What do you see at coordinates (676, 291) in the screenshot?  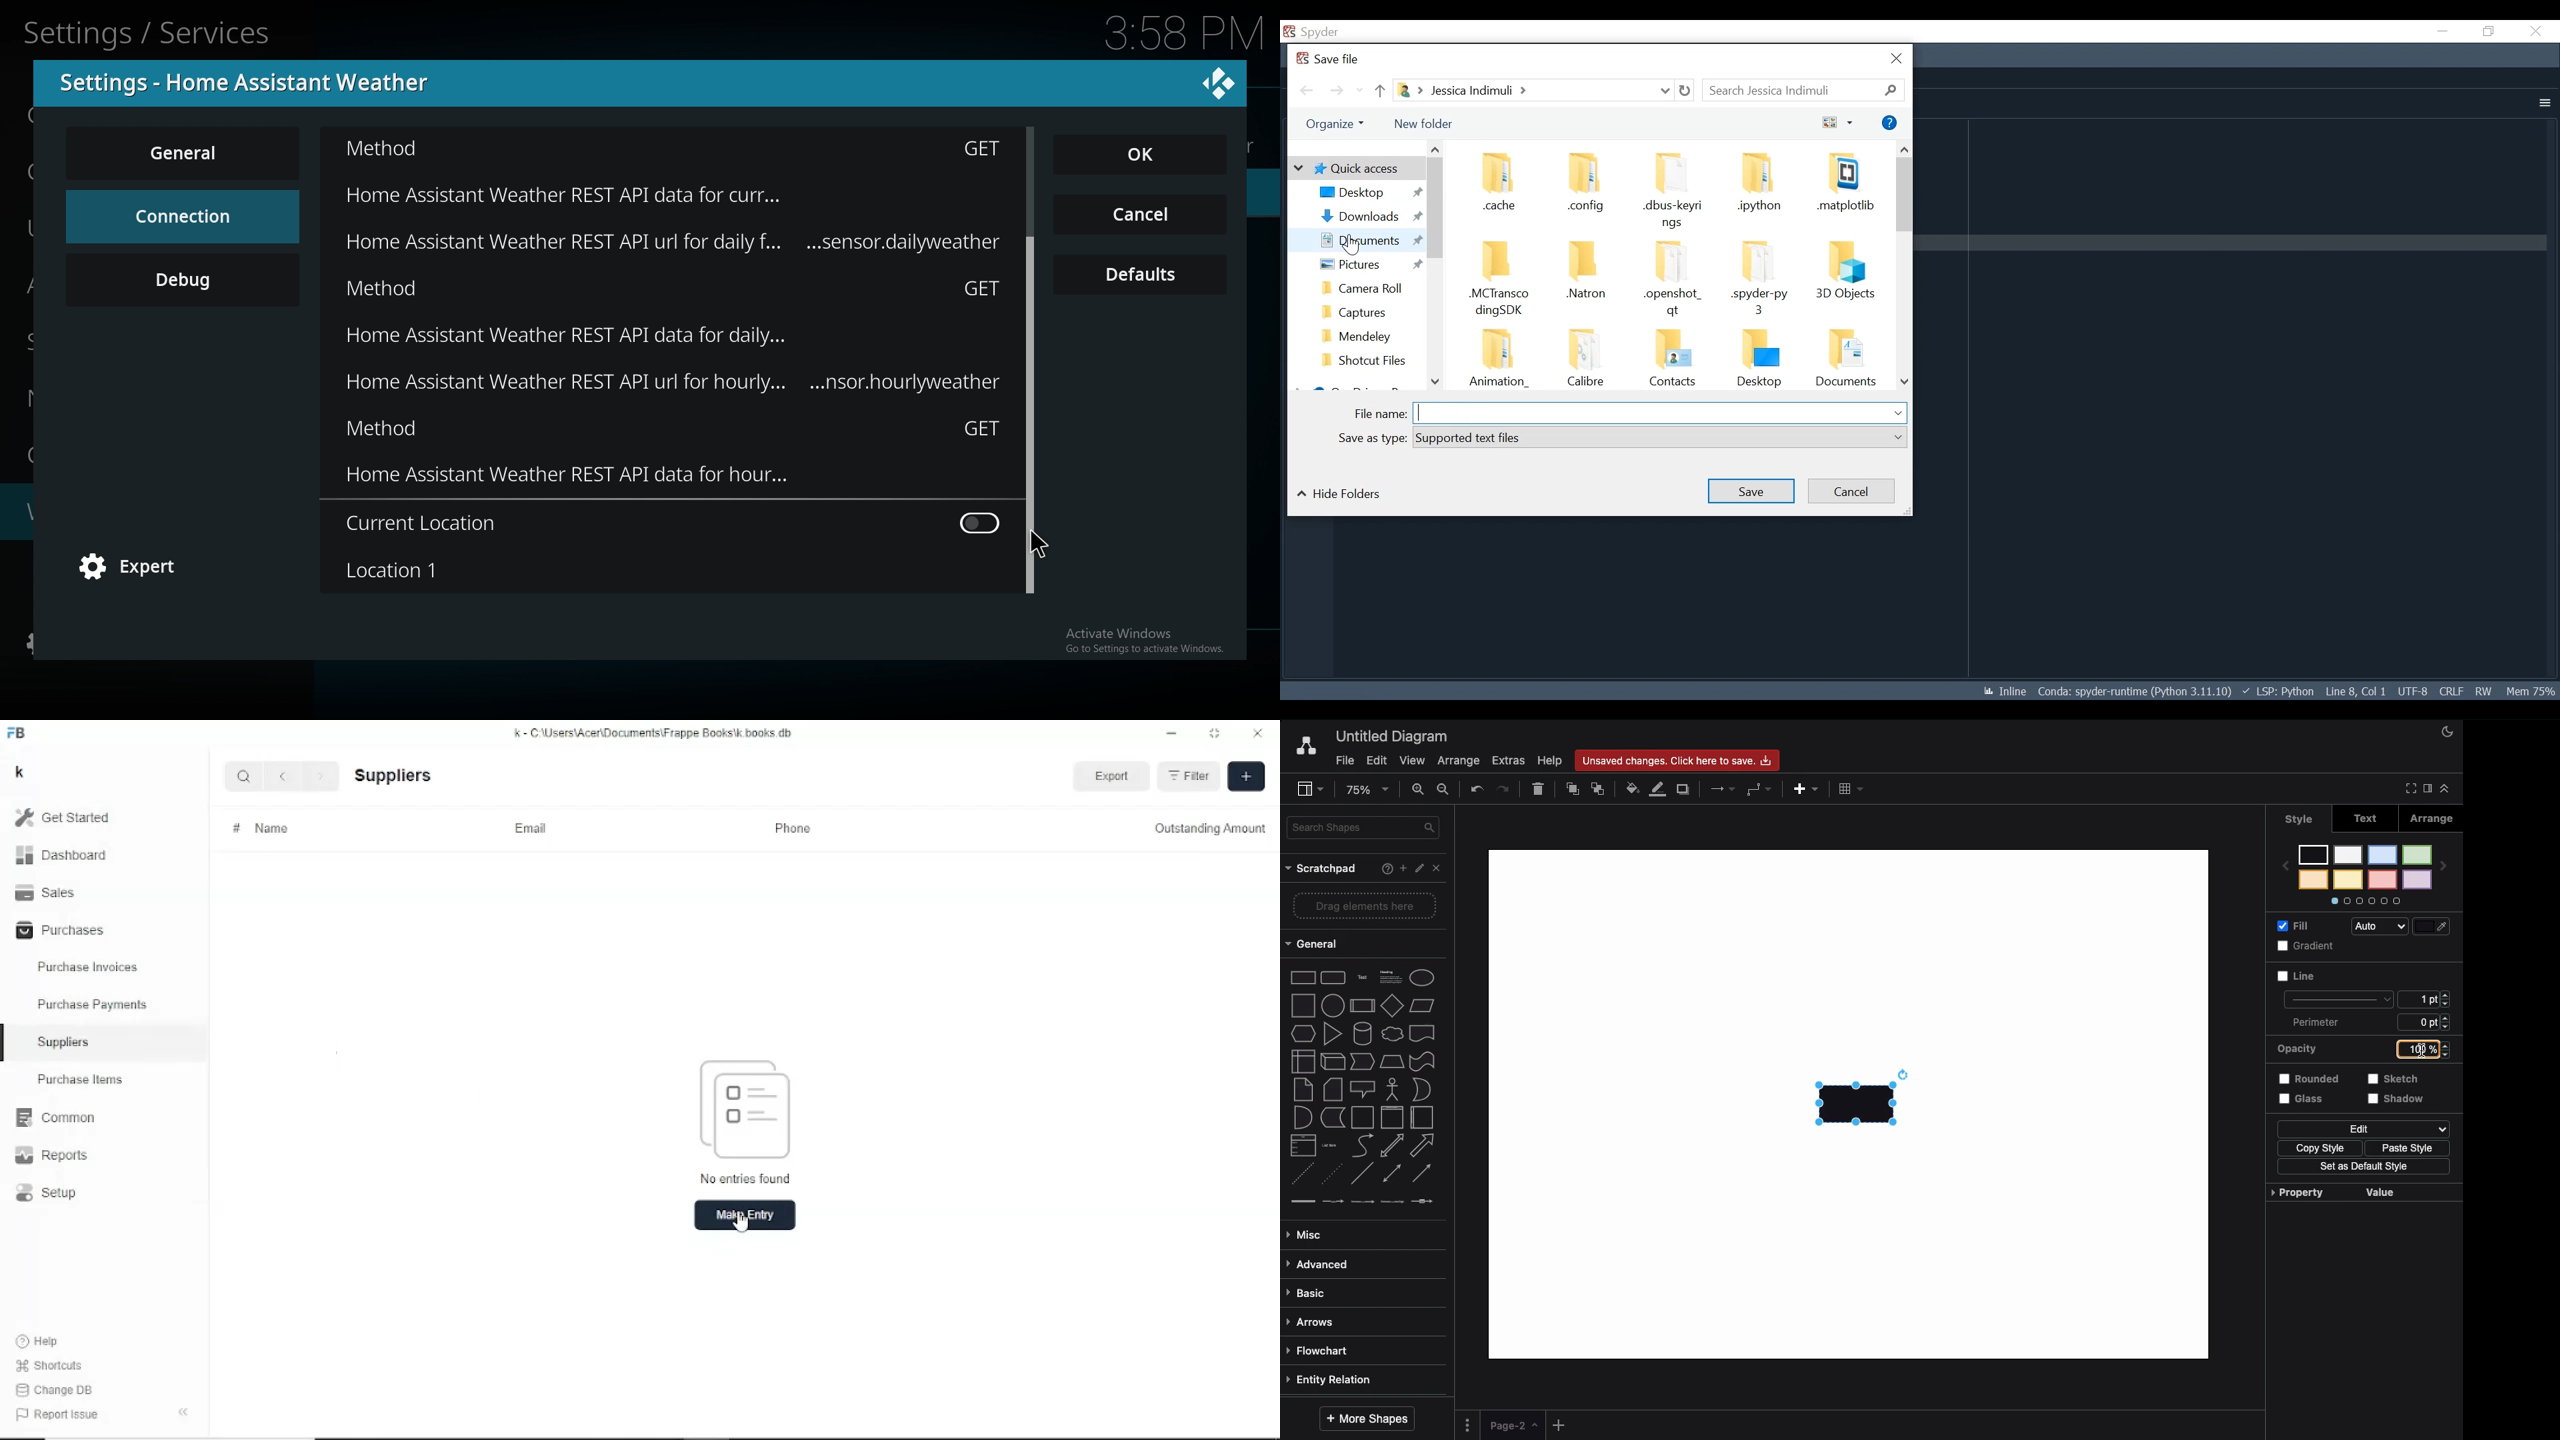 I see `method` at bounding box center [676, 291].